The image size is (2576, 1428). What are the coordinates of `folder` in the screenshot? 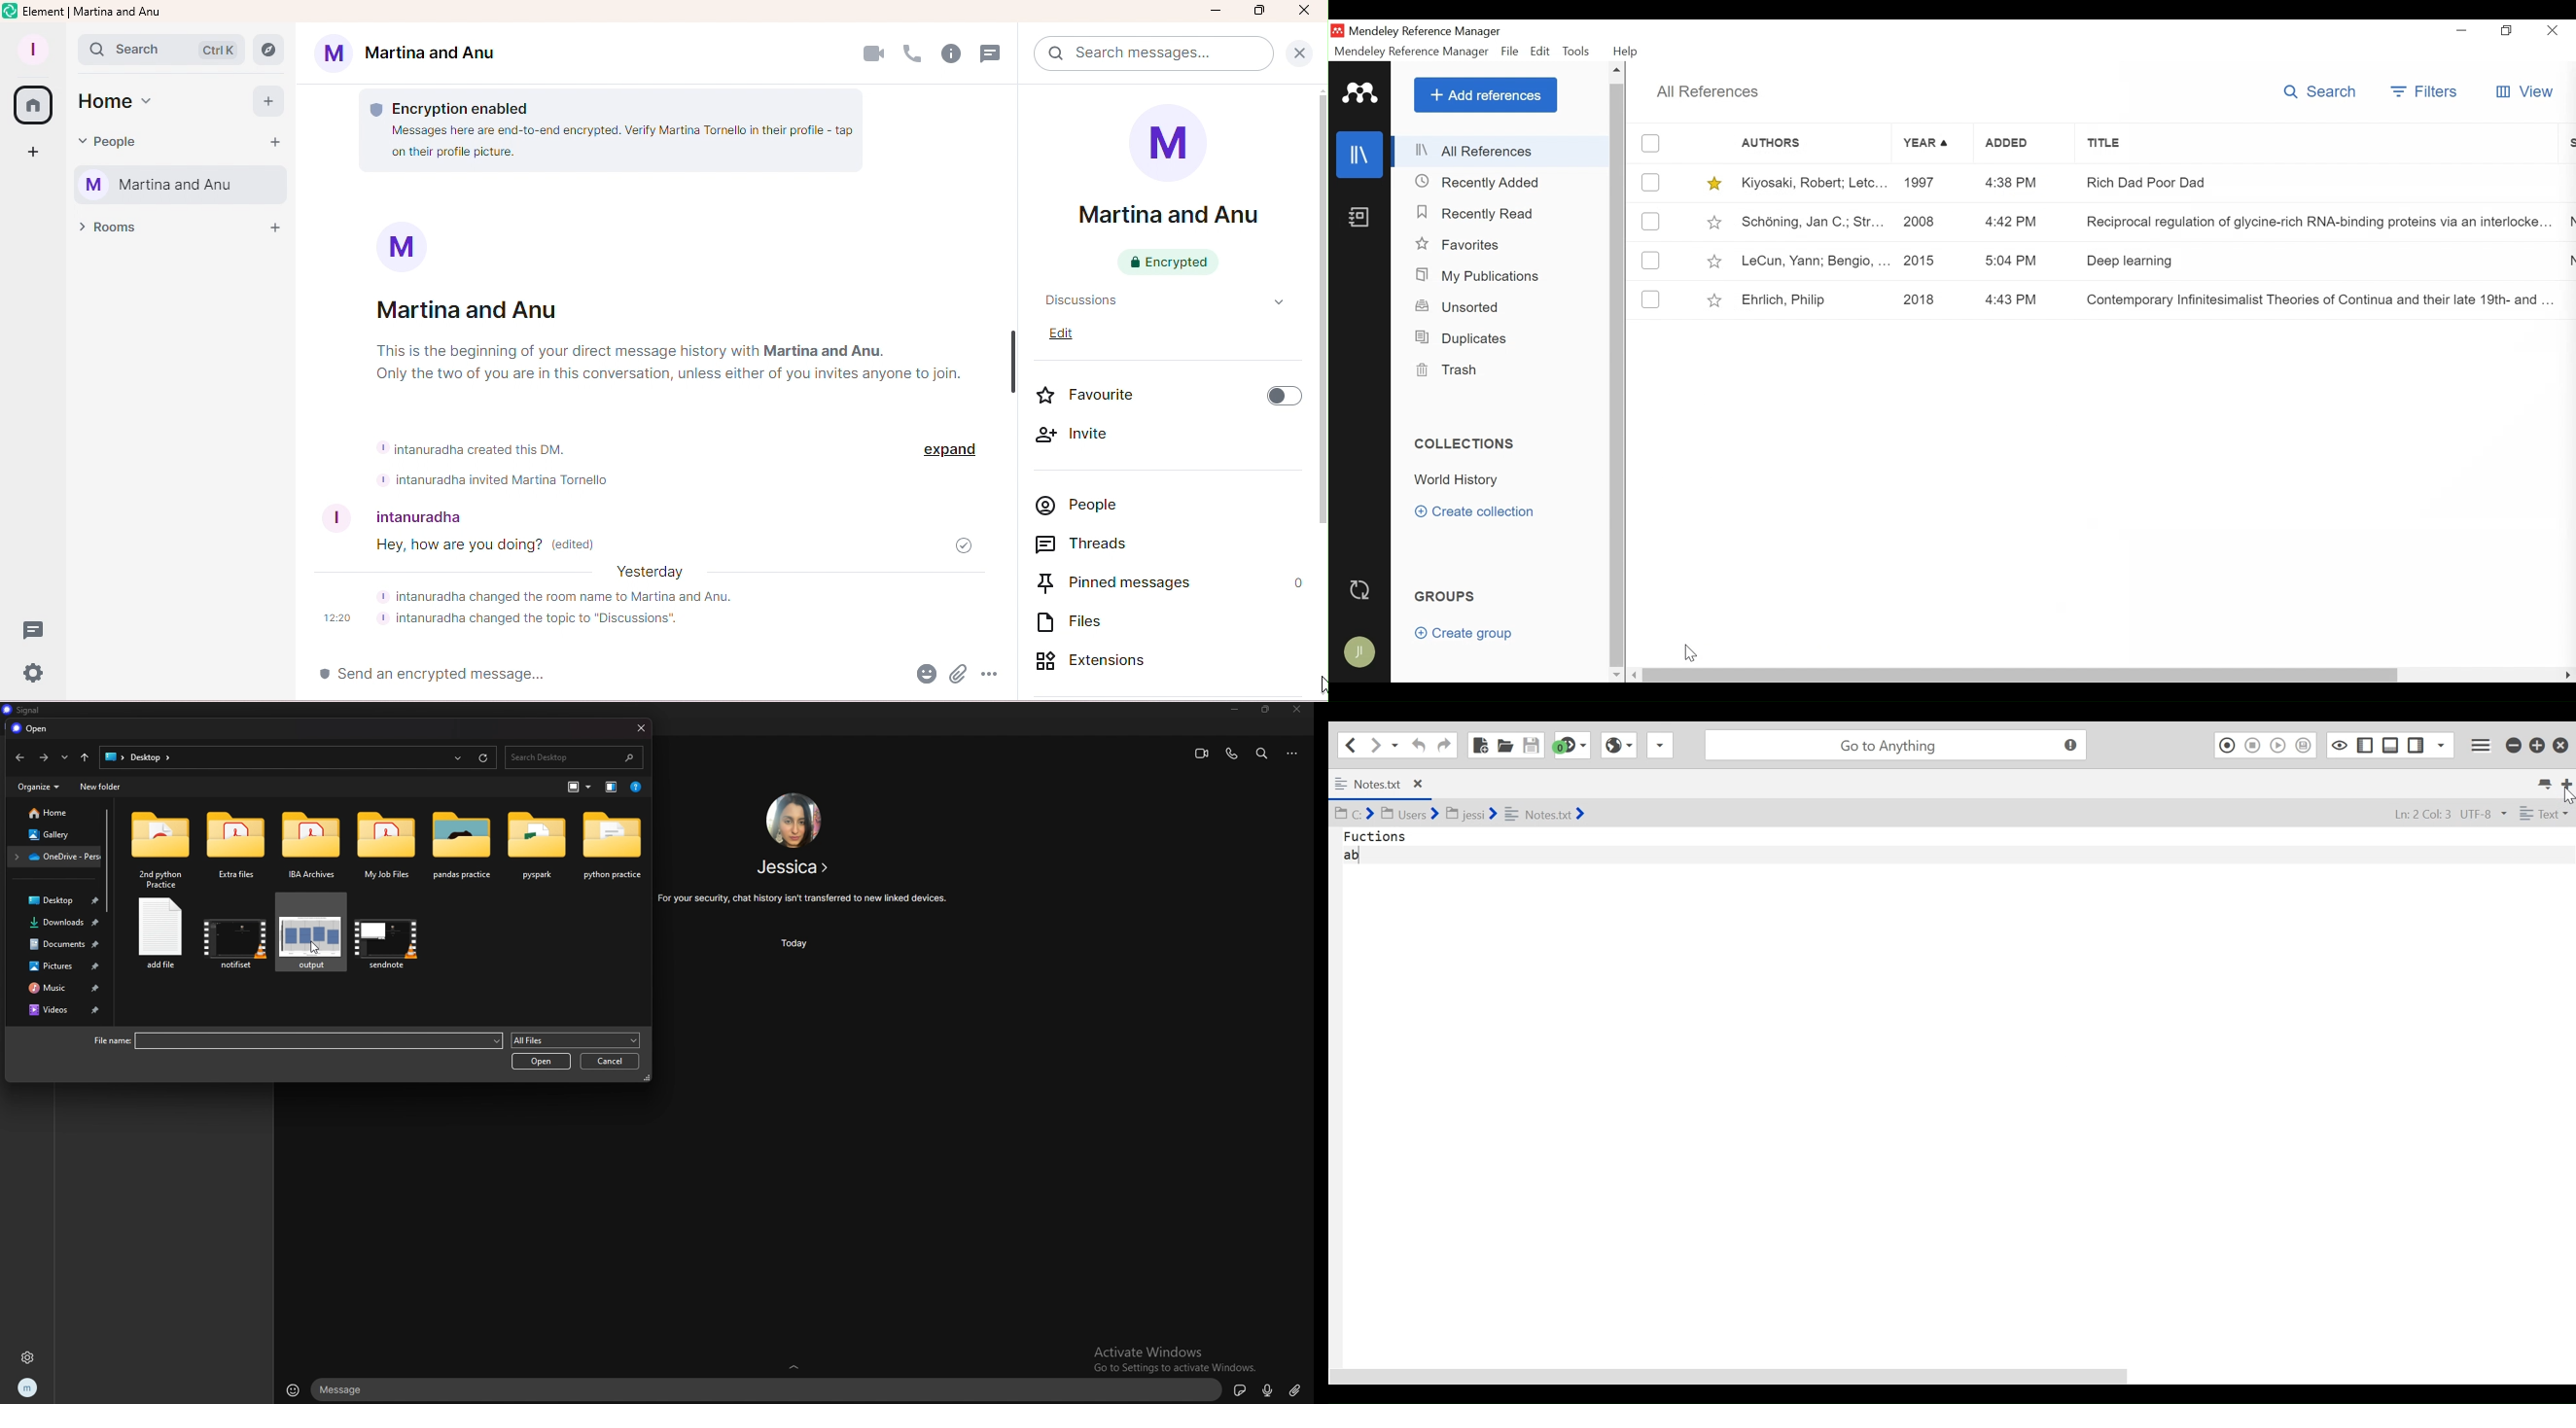 It's located at (159, 848).